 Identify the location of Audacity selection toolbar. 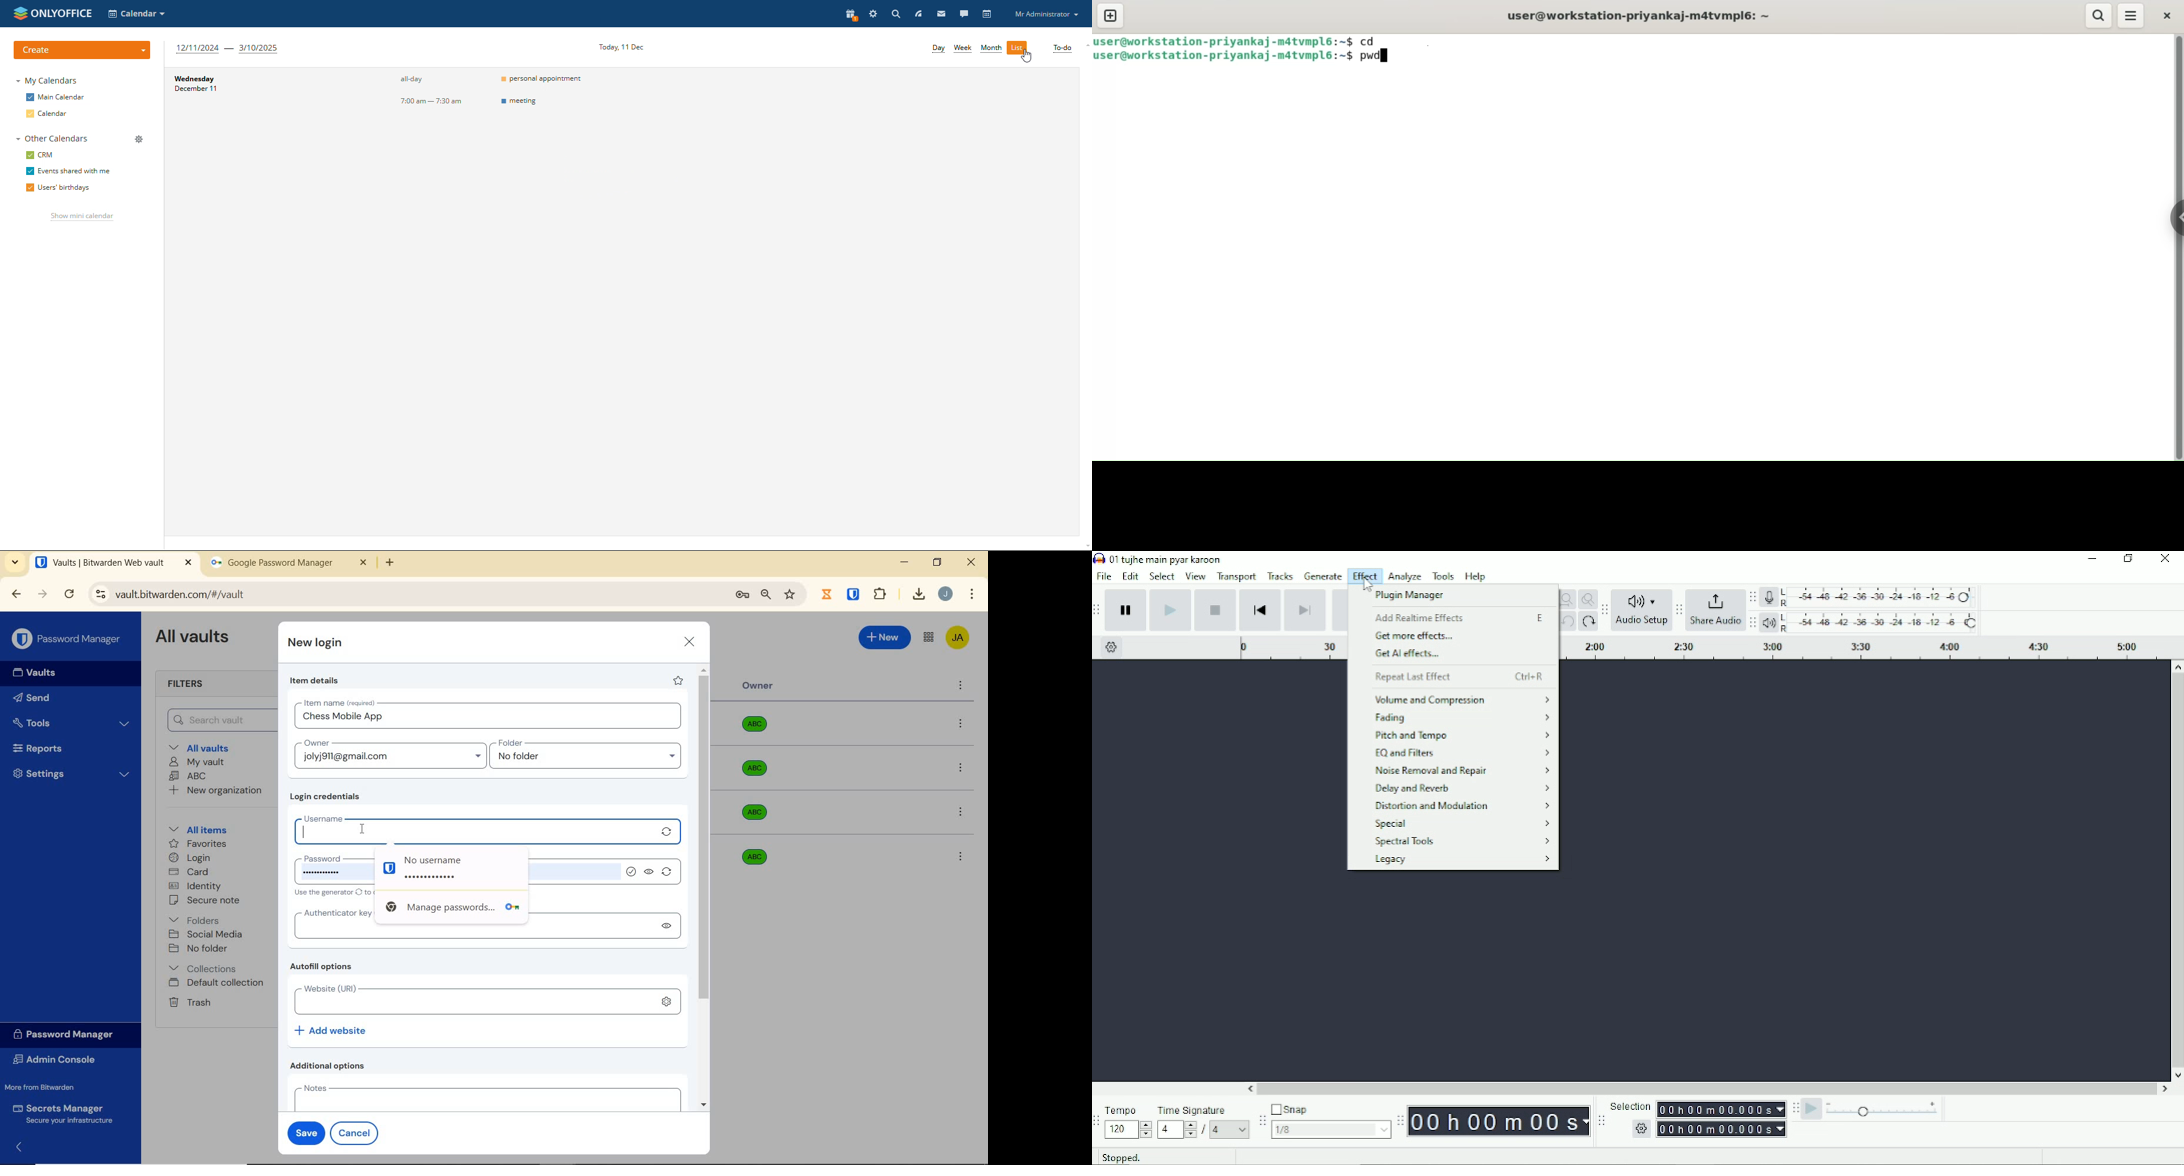
(1600, 1119).